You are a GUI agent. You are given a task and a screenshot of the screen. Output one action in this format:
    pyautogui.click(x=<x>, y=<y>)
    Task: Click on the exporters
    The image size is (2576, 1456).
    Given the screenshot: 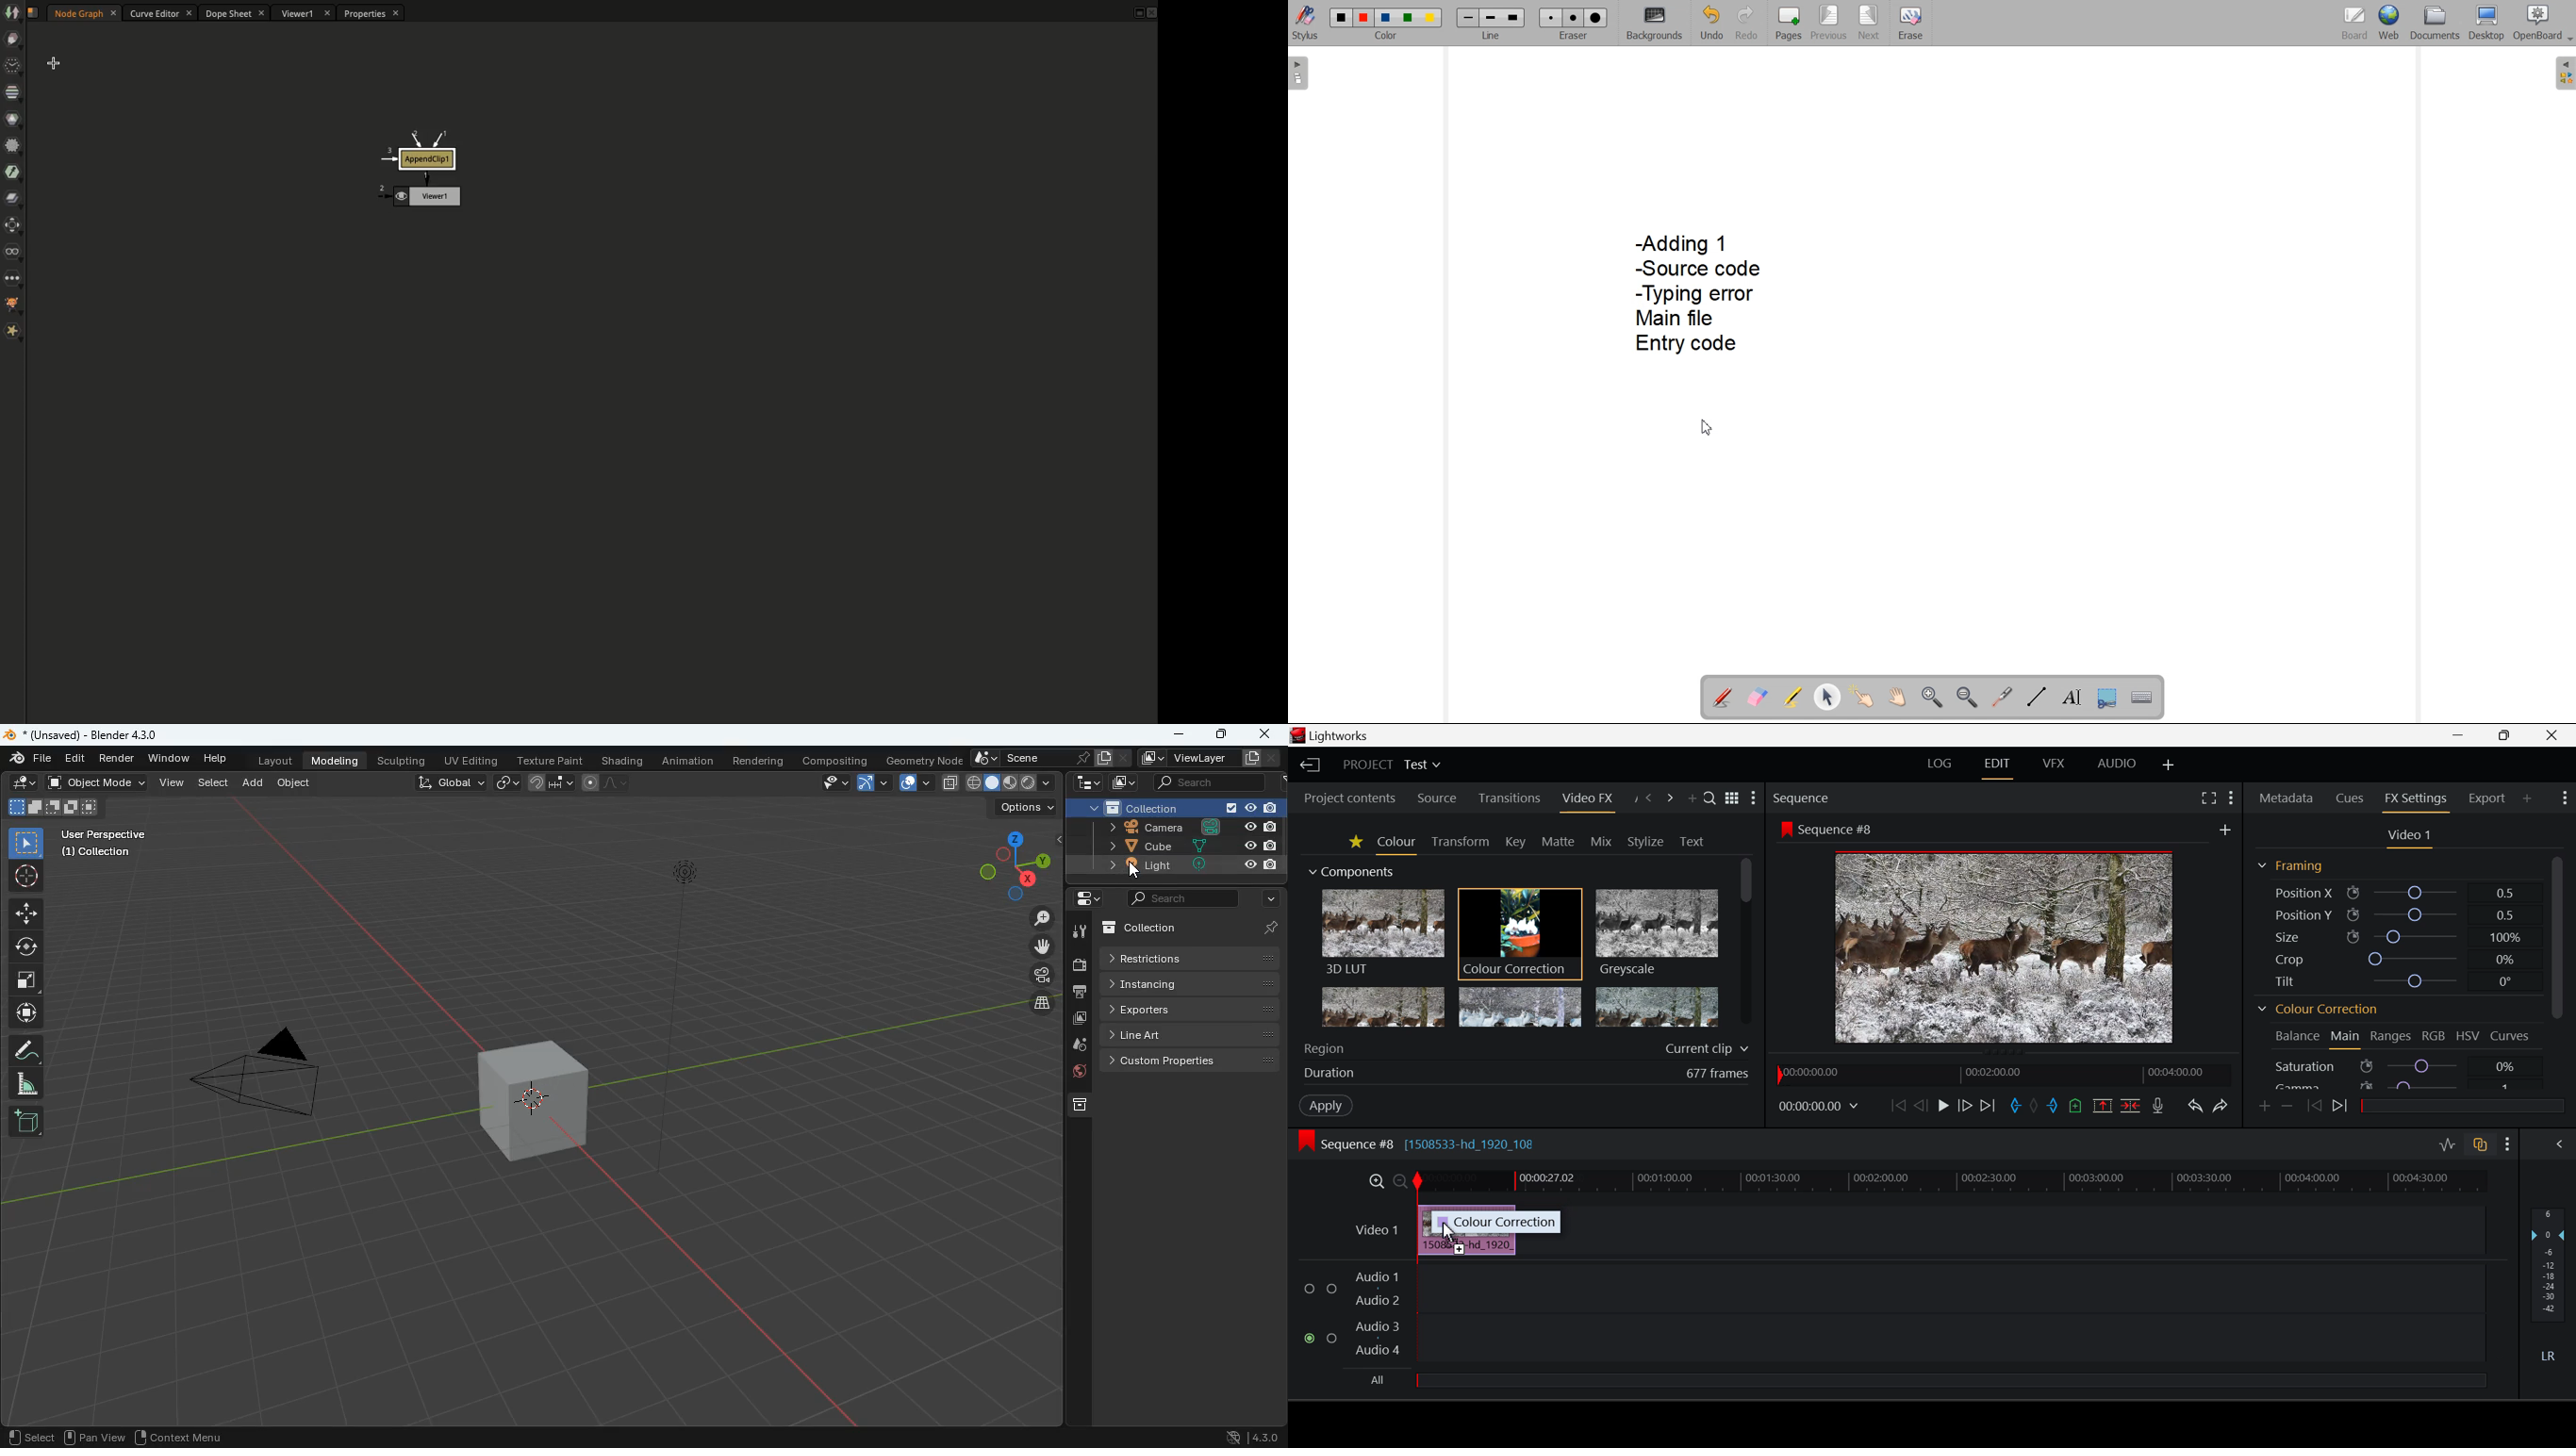 What is the action you would take?
    pyautogui.click(x=1190, y=1010)
    